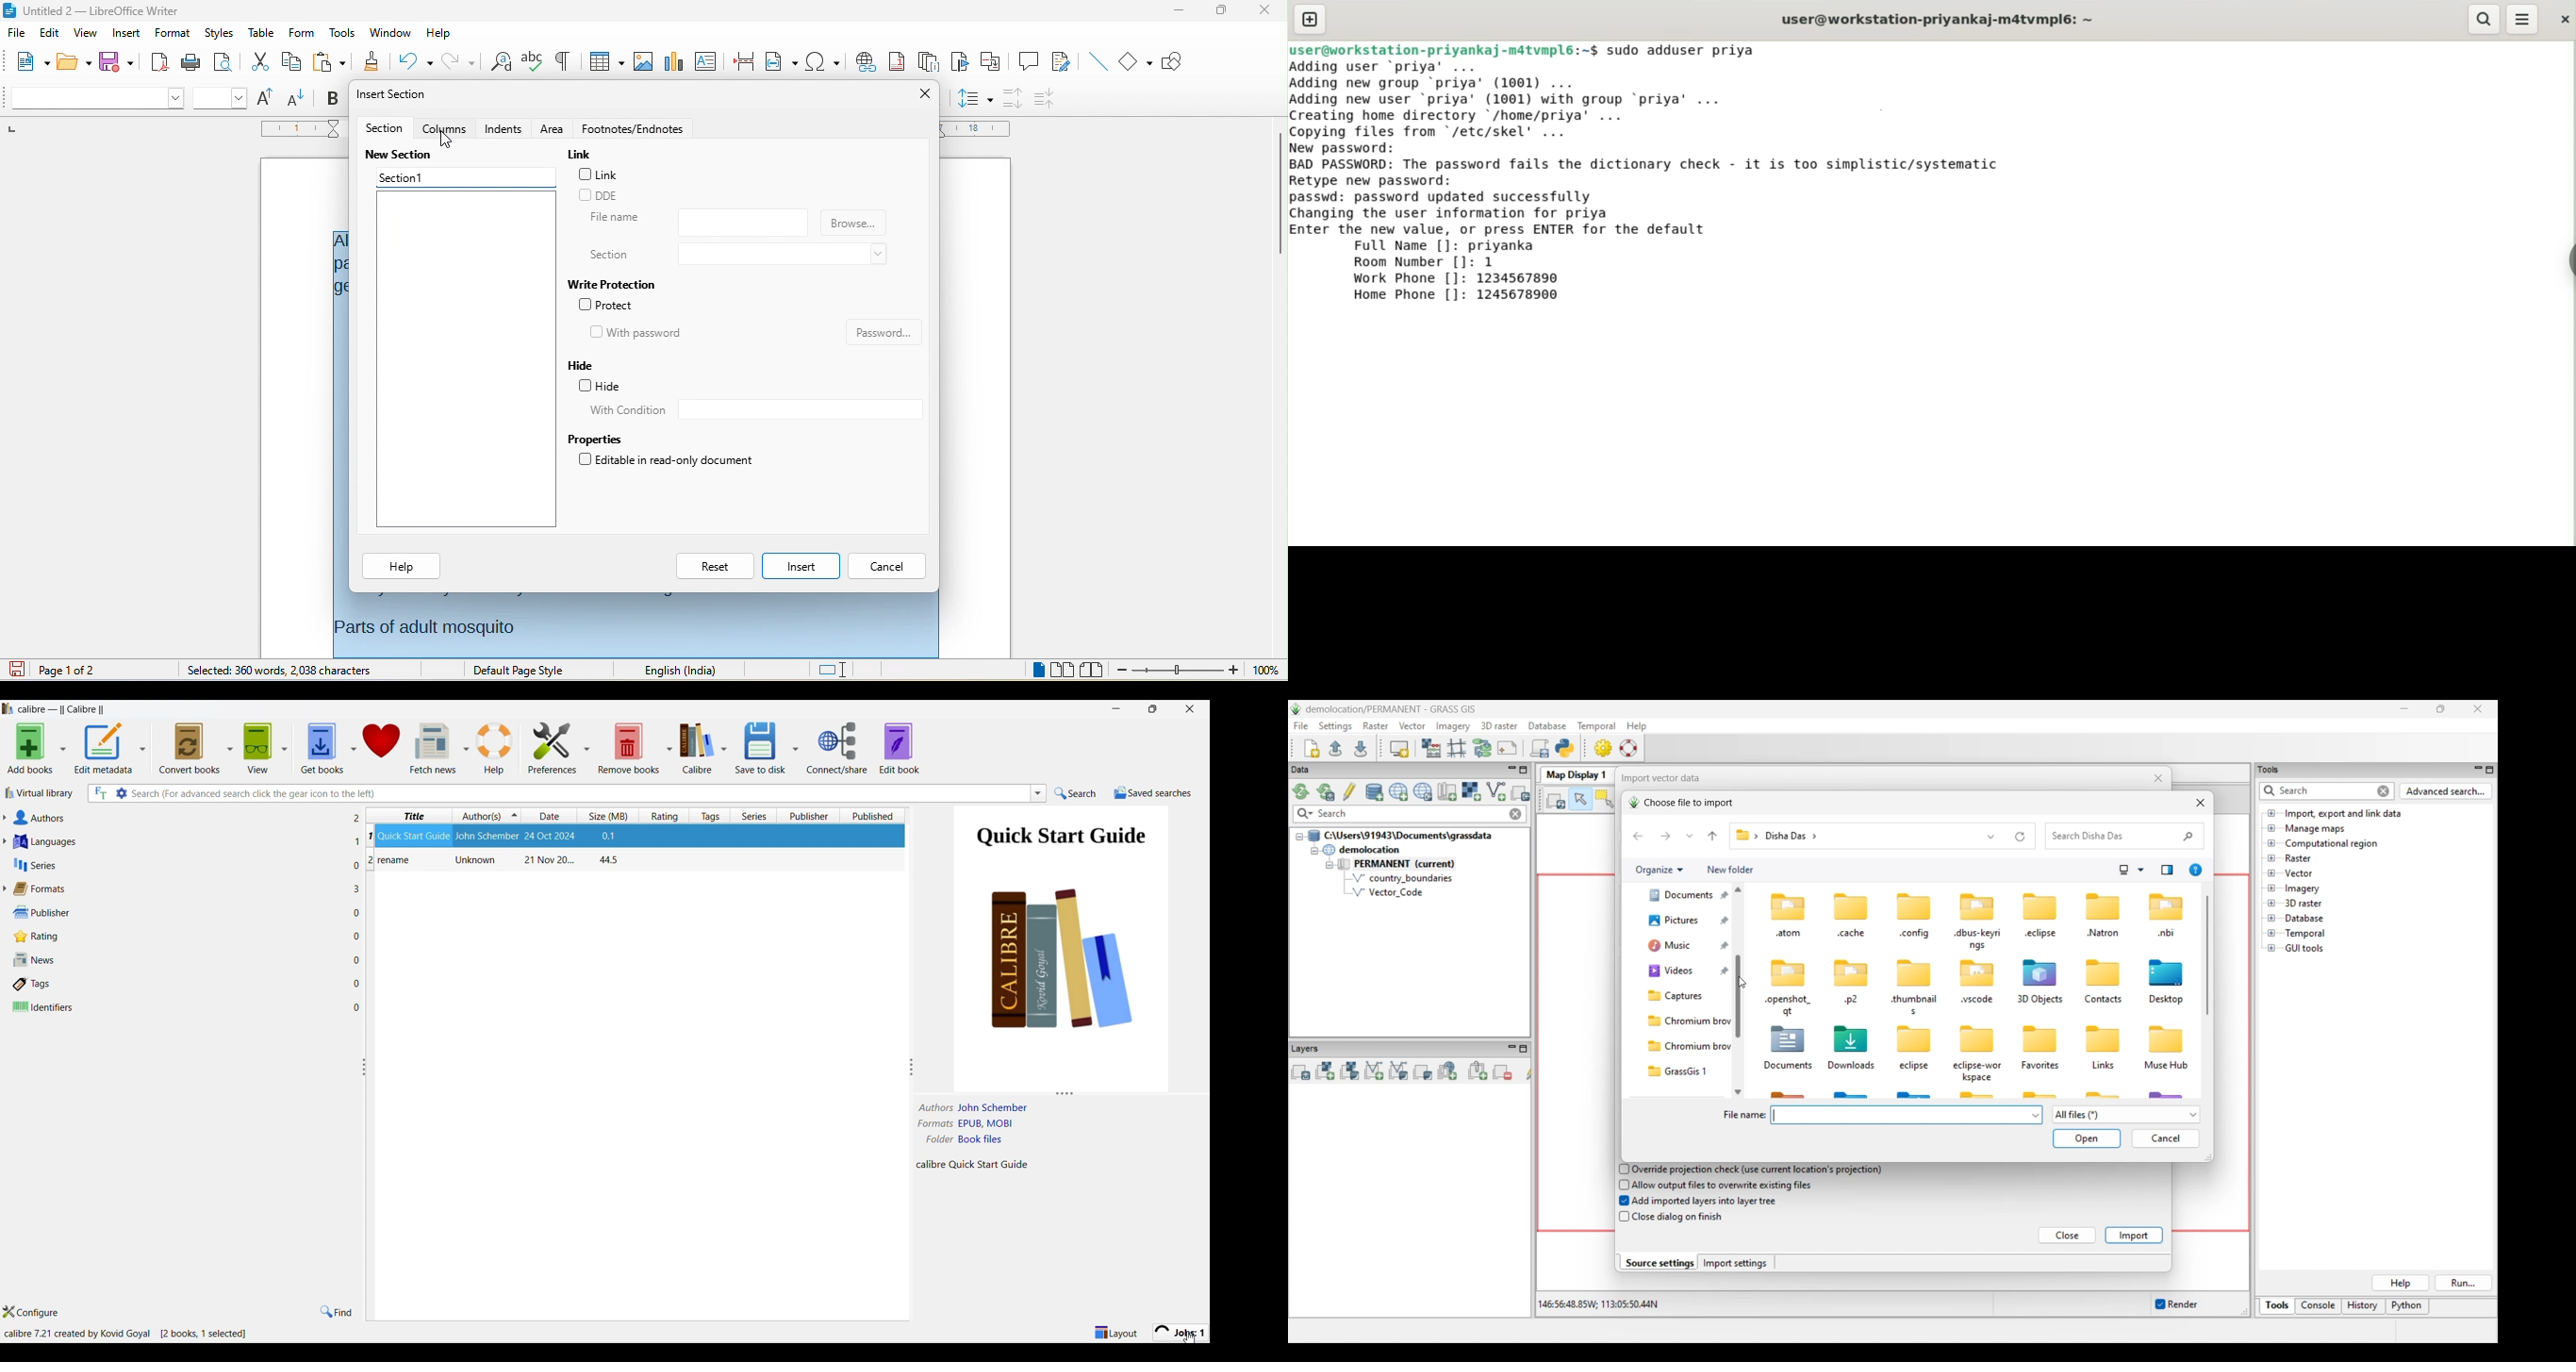  Describe the element at coordinates (257, 62) in the screenshot. I see `cut` at that location.